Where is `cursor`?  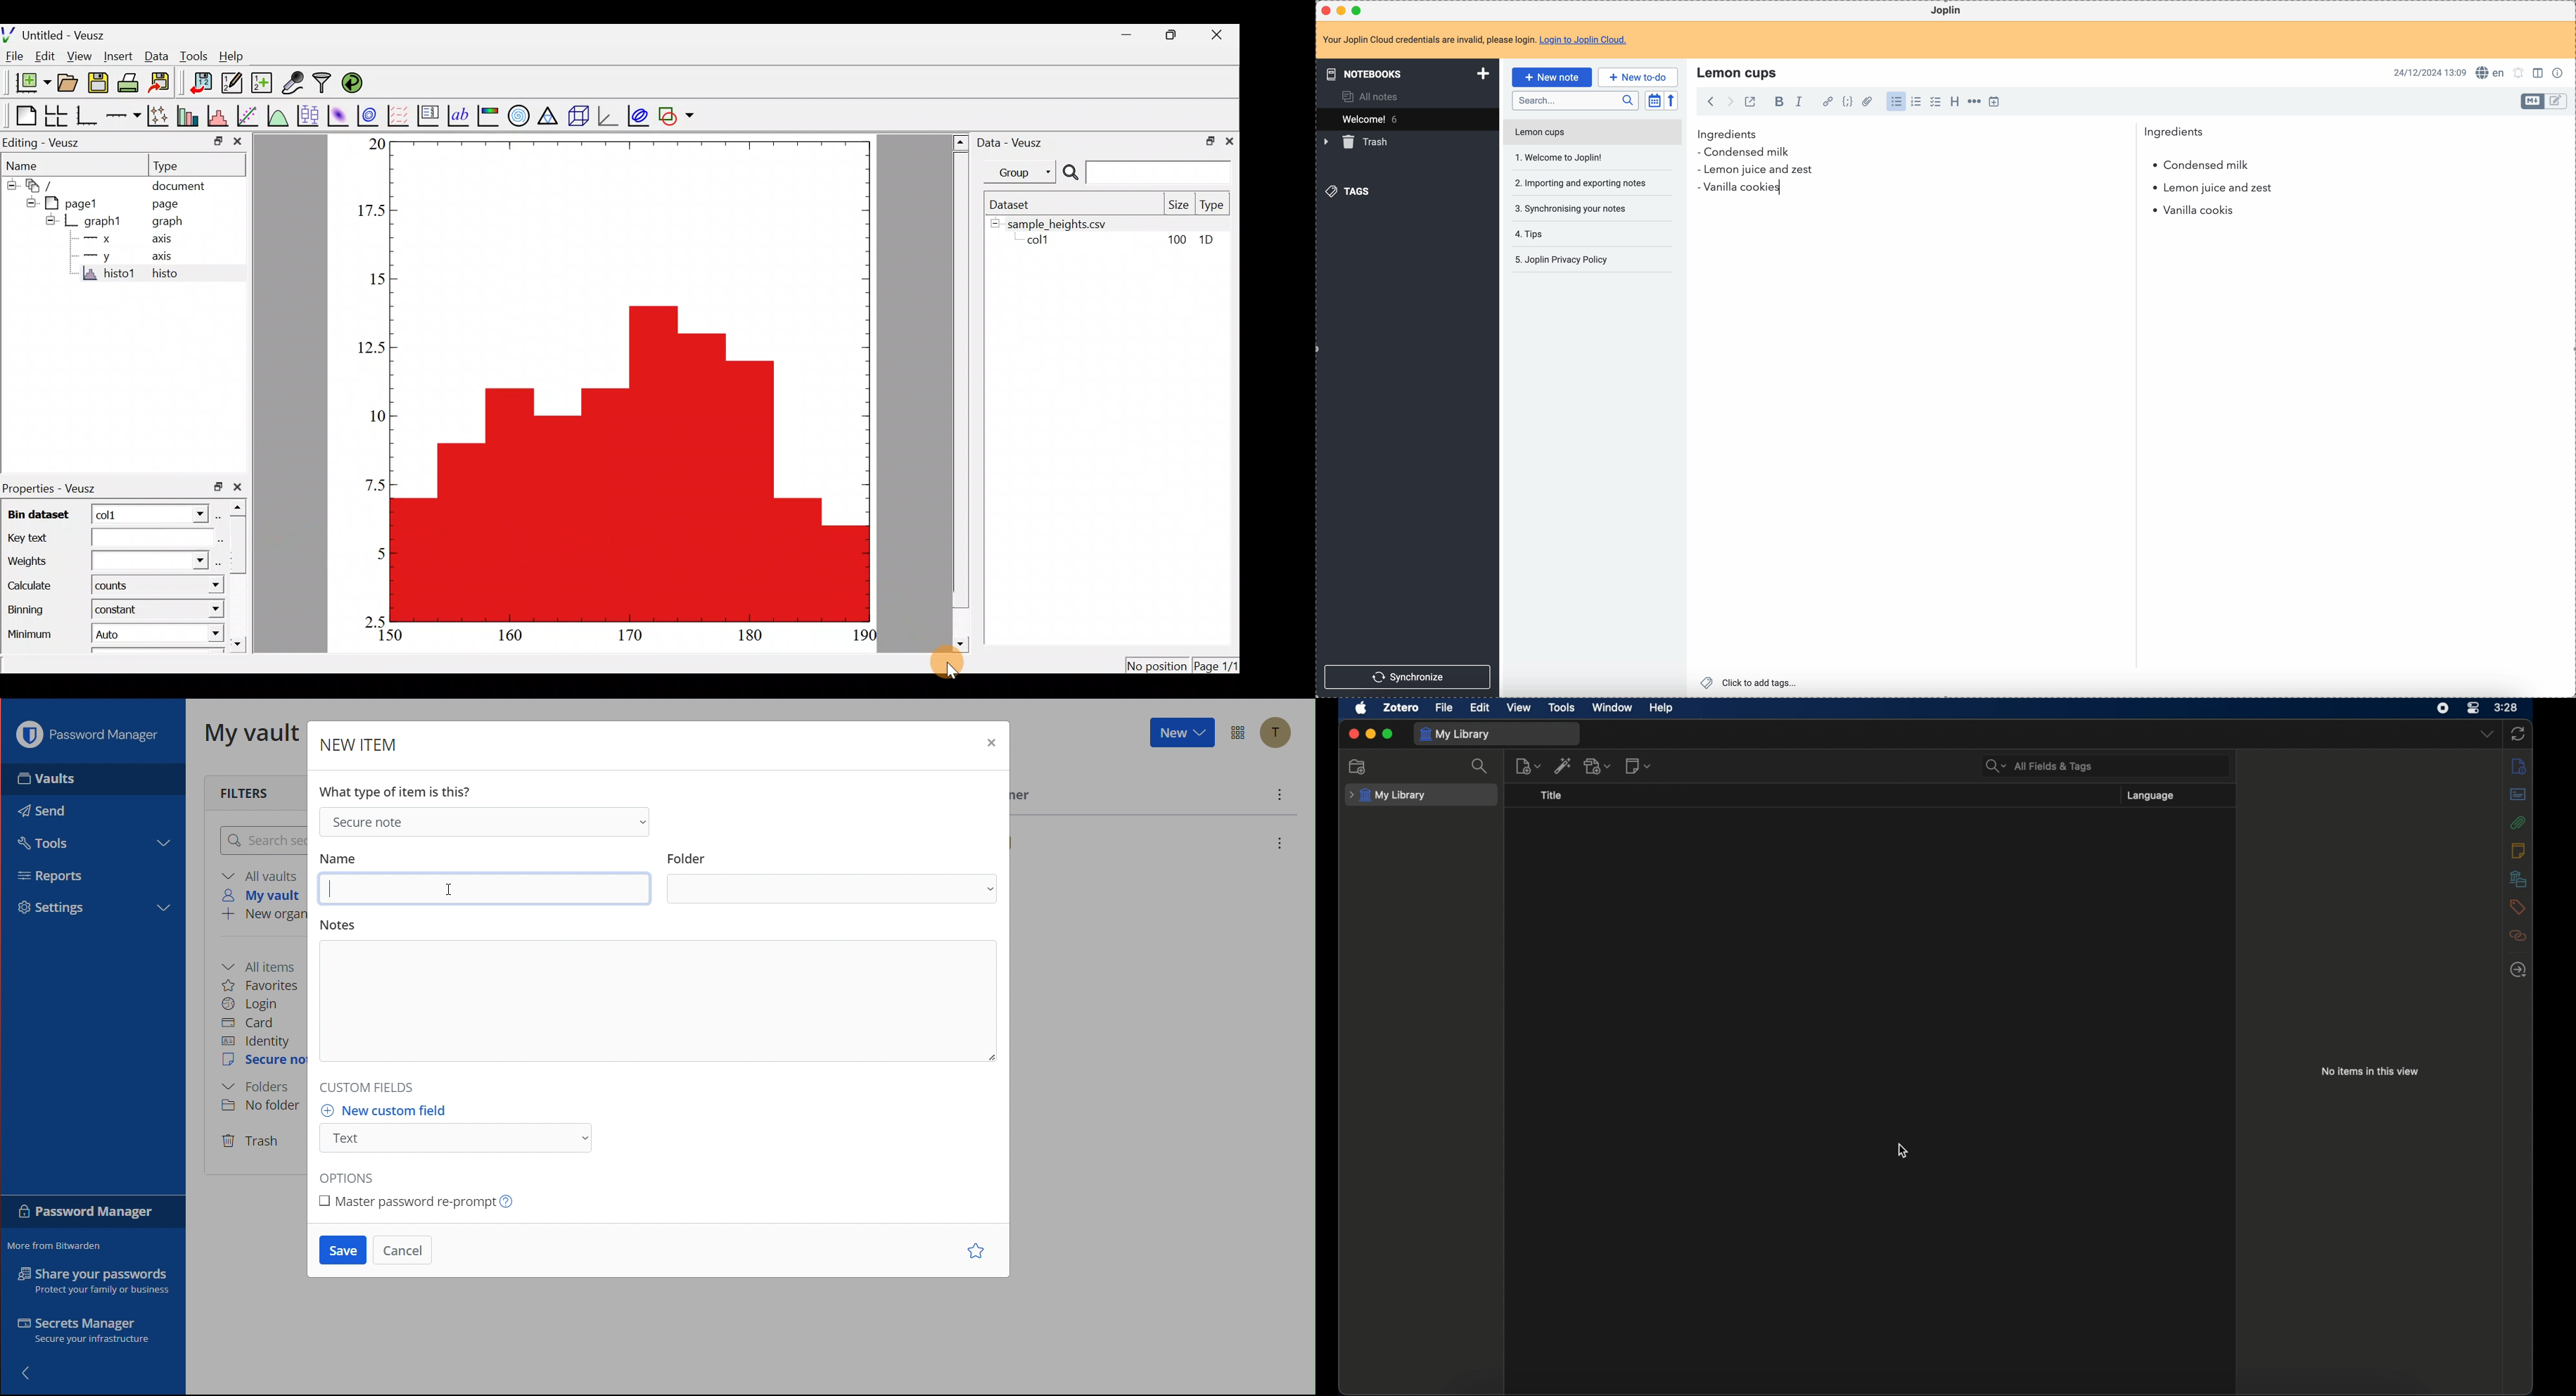 cursor is located at coordinates (1902, 1151).